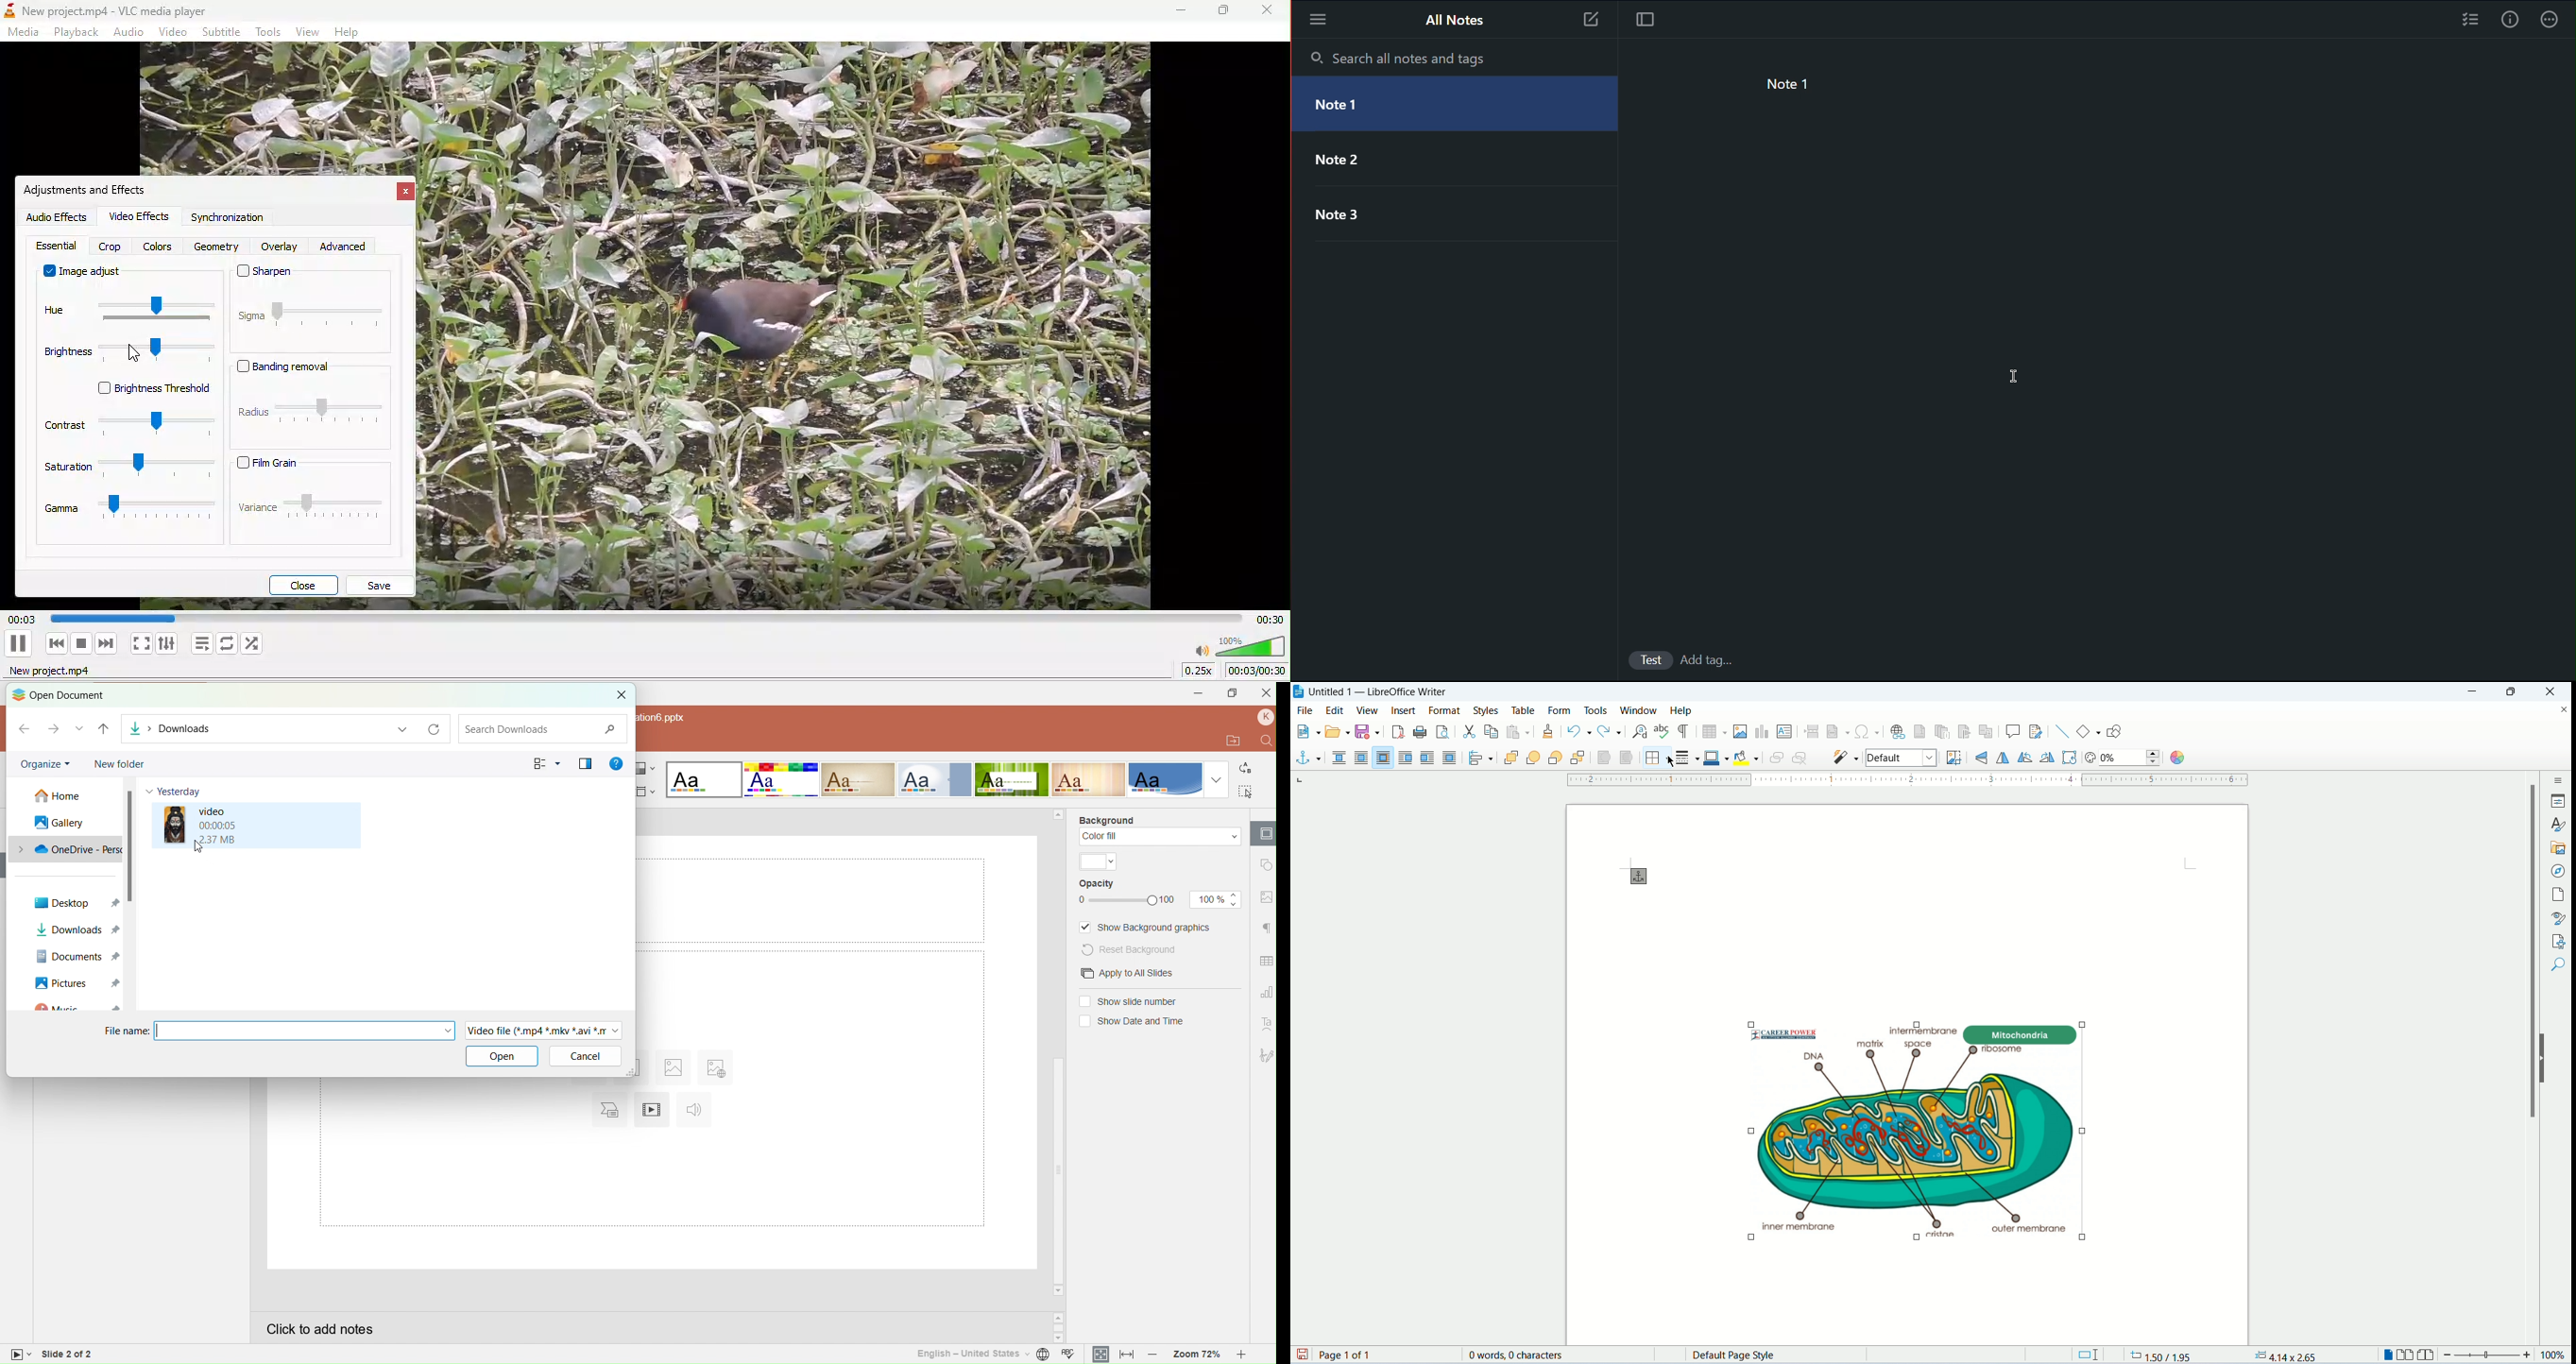  Describe the element at coordinates (2027, 758) in the screenshot. I see `rotate left` at that location.